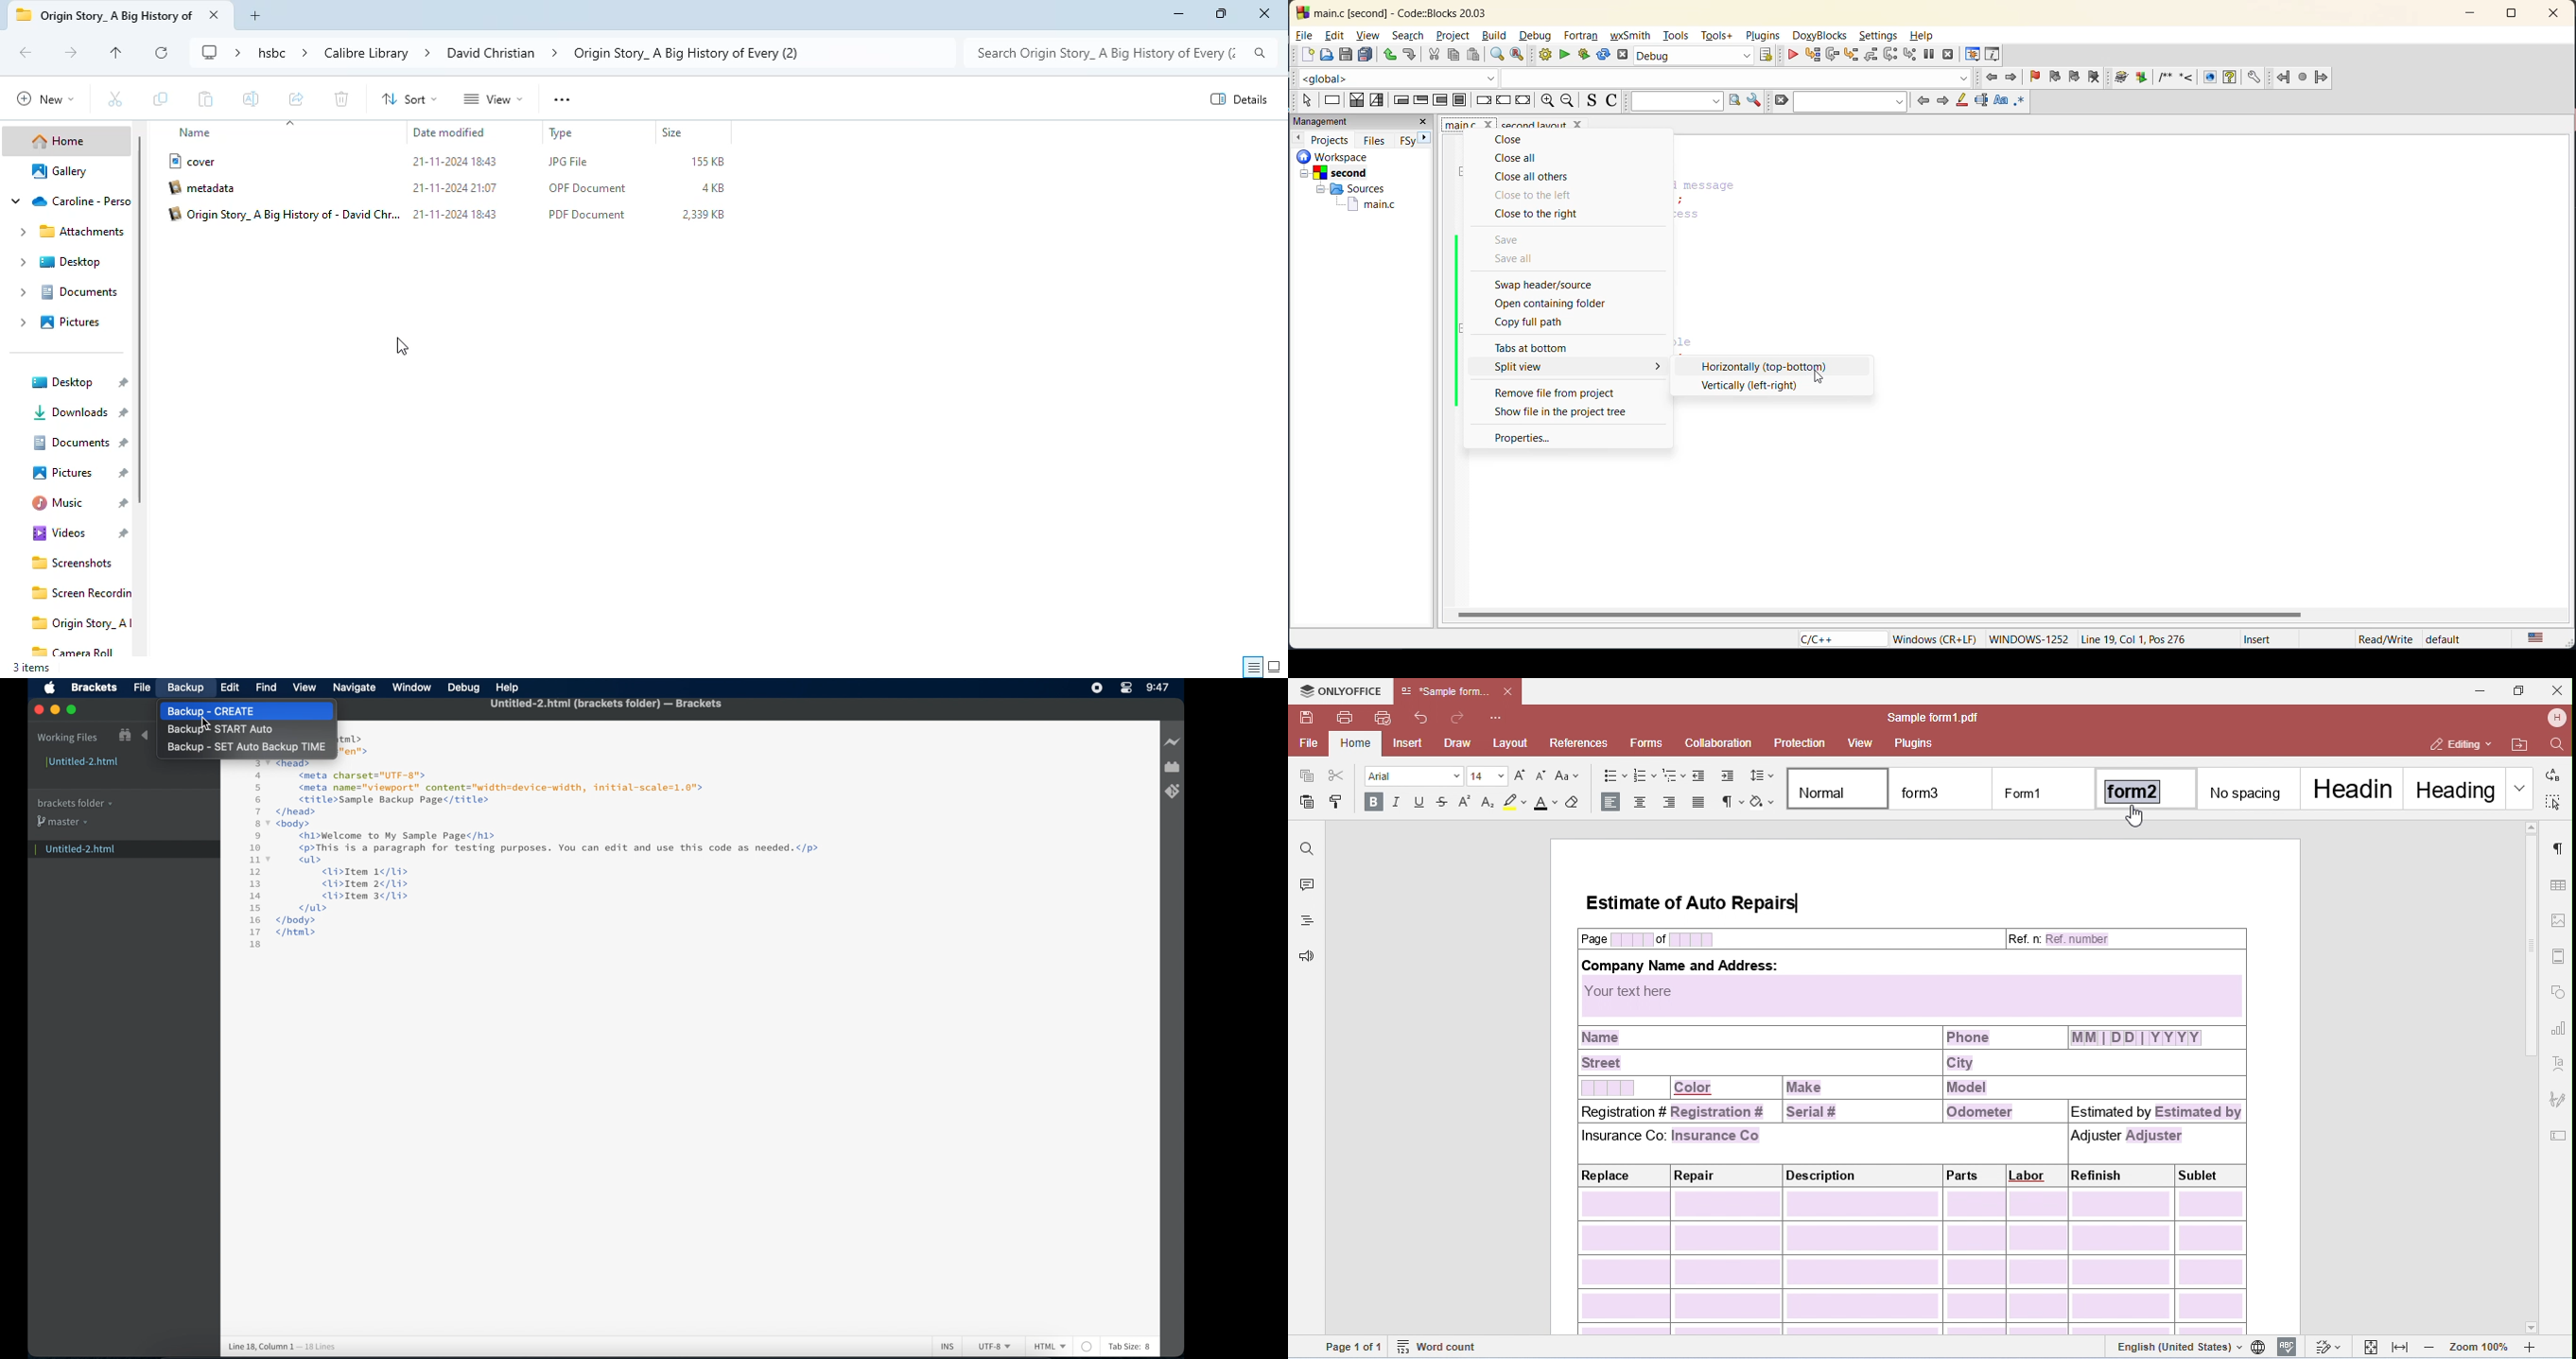 The width and height of the screenshot is (2576, 1372). I want to click on build and run, so click(1585, 53).